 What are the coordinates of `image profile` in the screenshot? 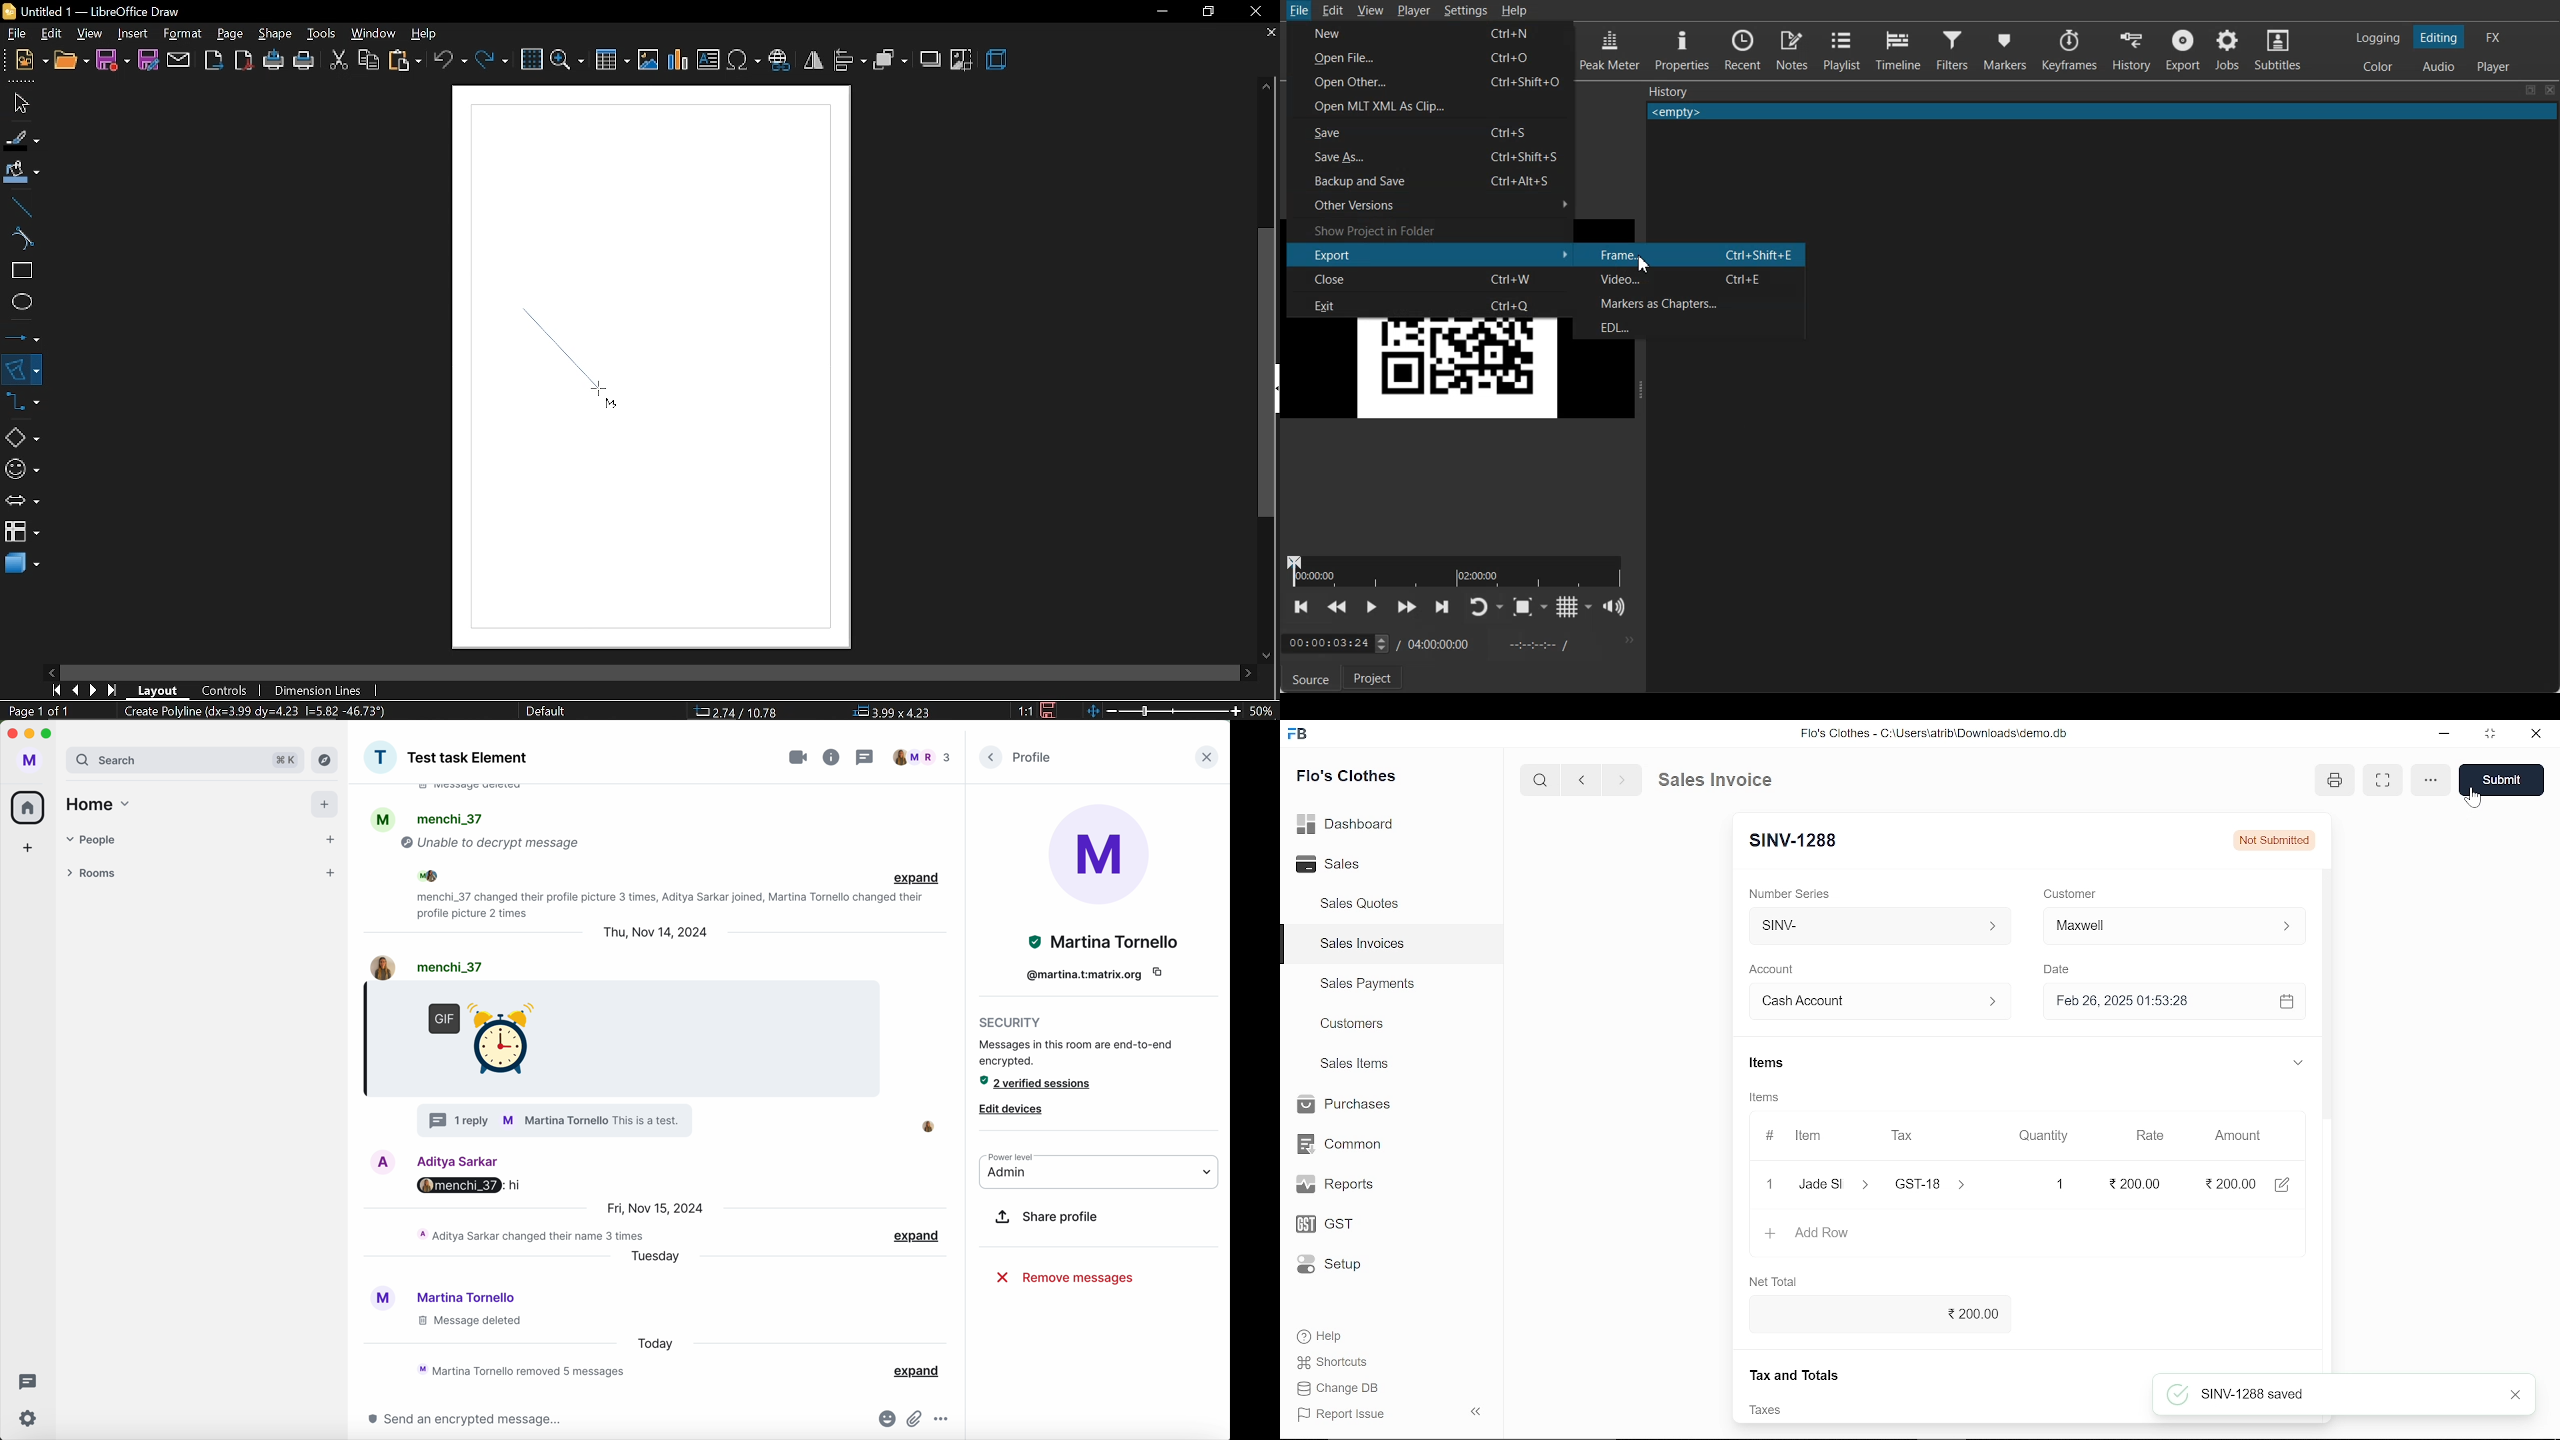 It's located at (375, 967).